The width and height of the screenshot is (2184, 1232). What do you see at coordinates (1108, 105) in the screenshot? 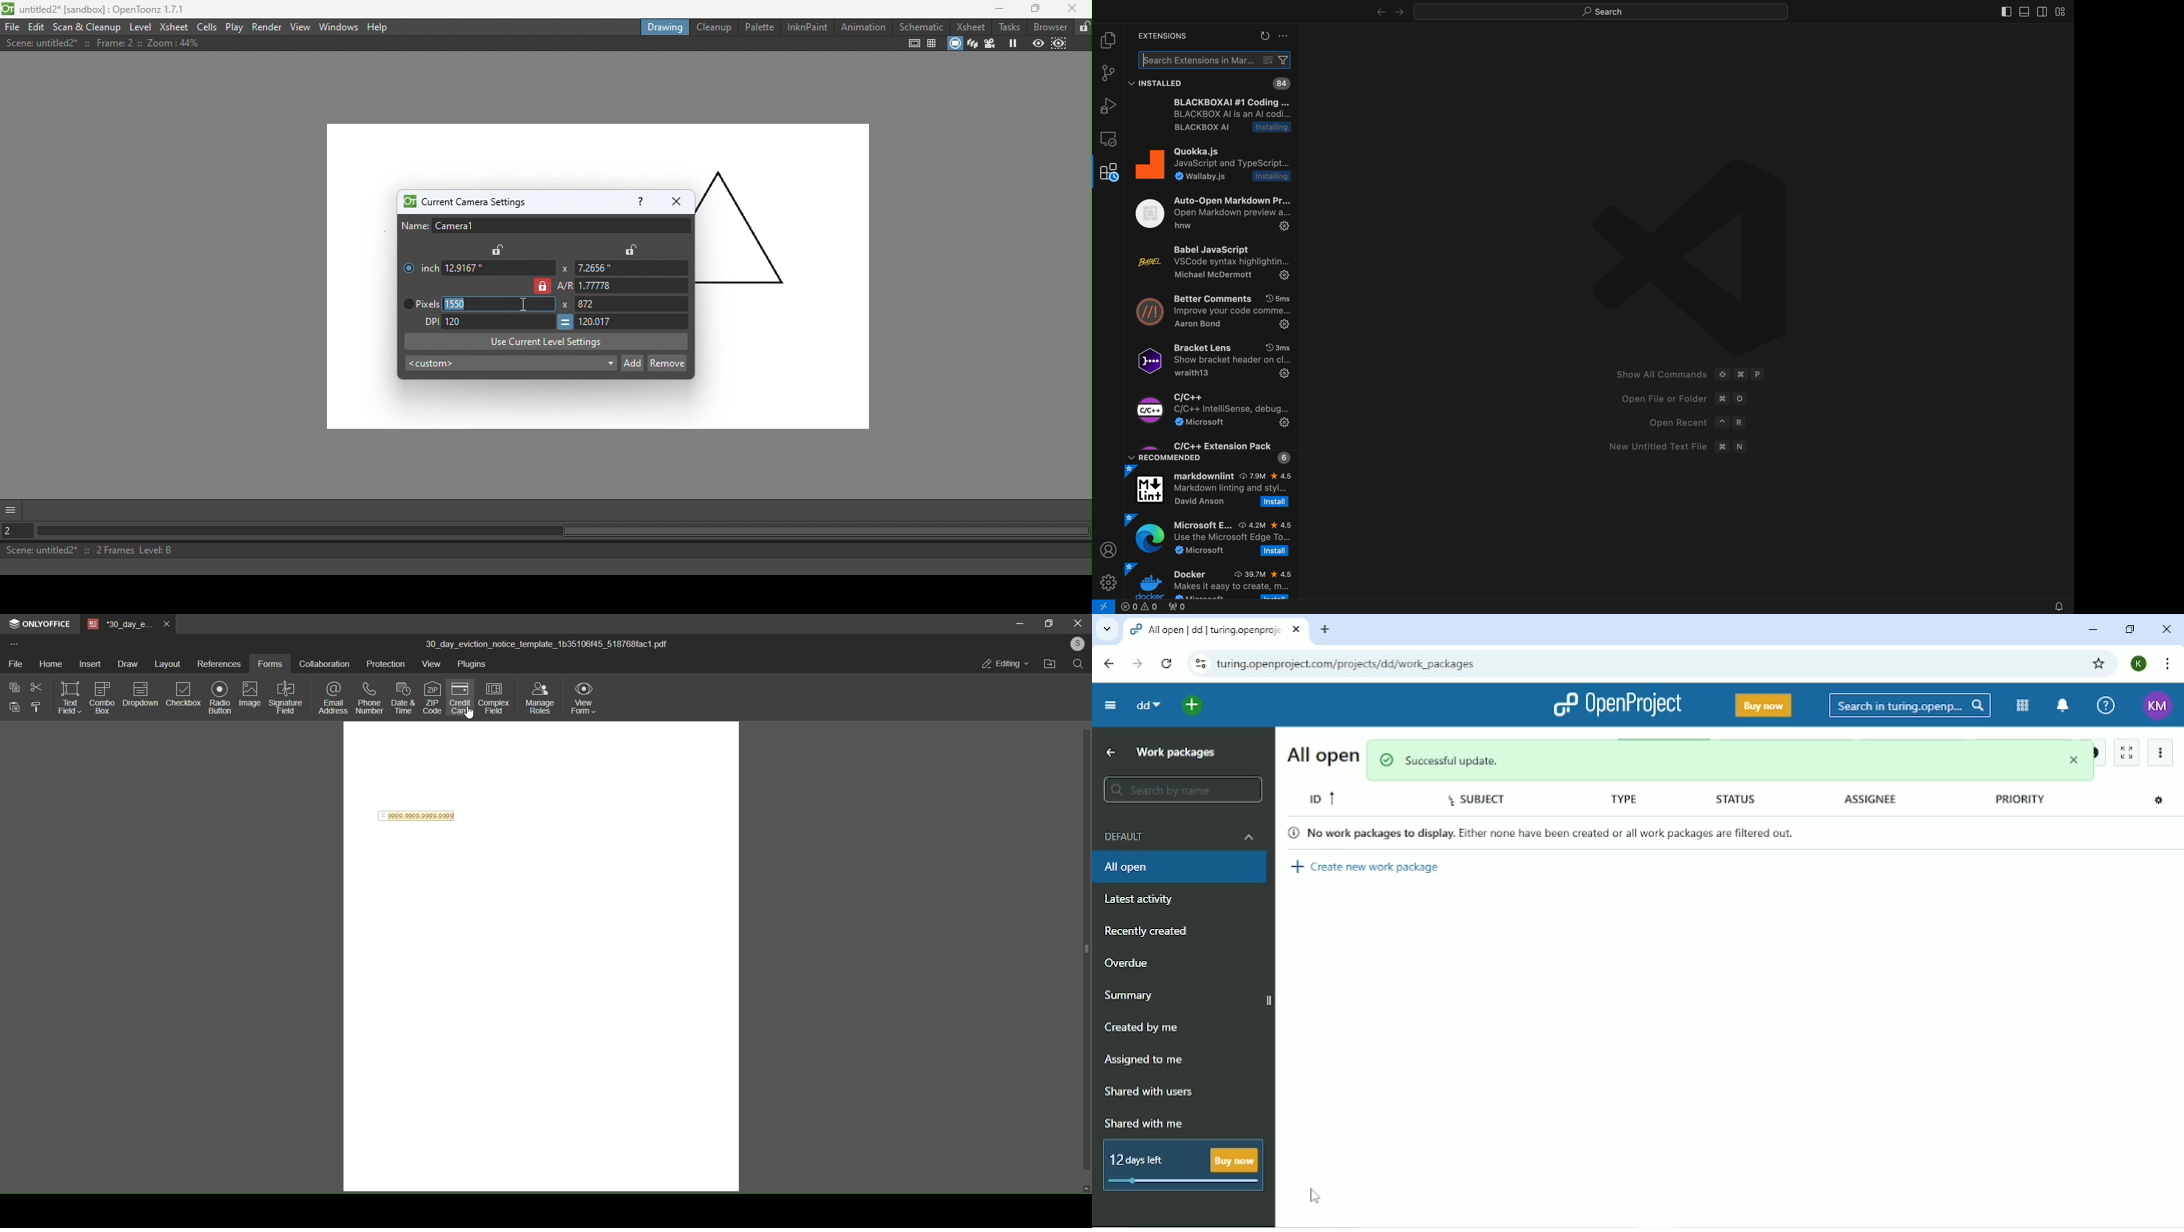
I see `debugger` at bounding box center [1108, 105].